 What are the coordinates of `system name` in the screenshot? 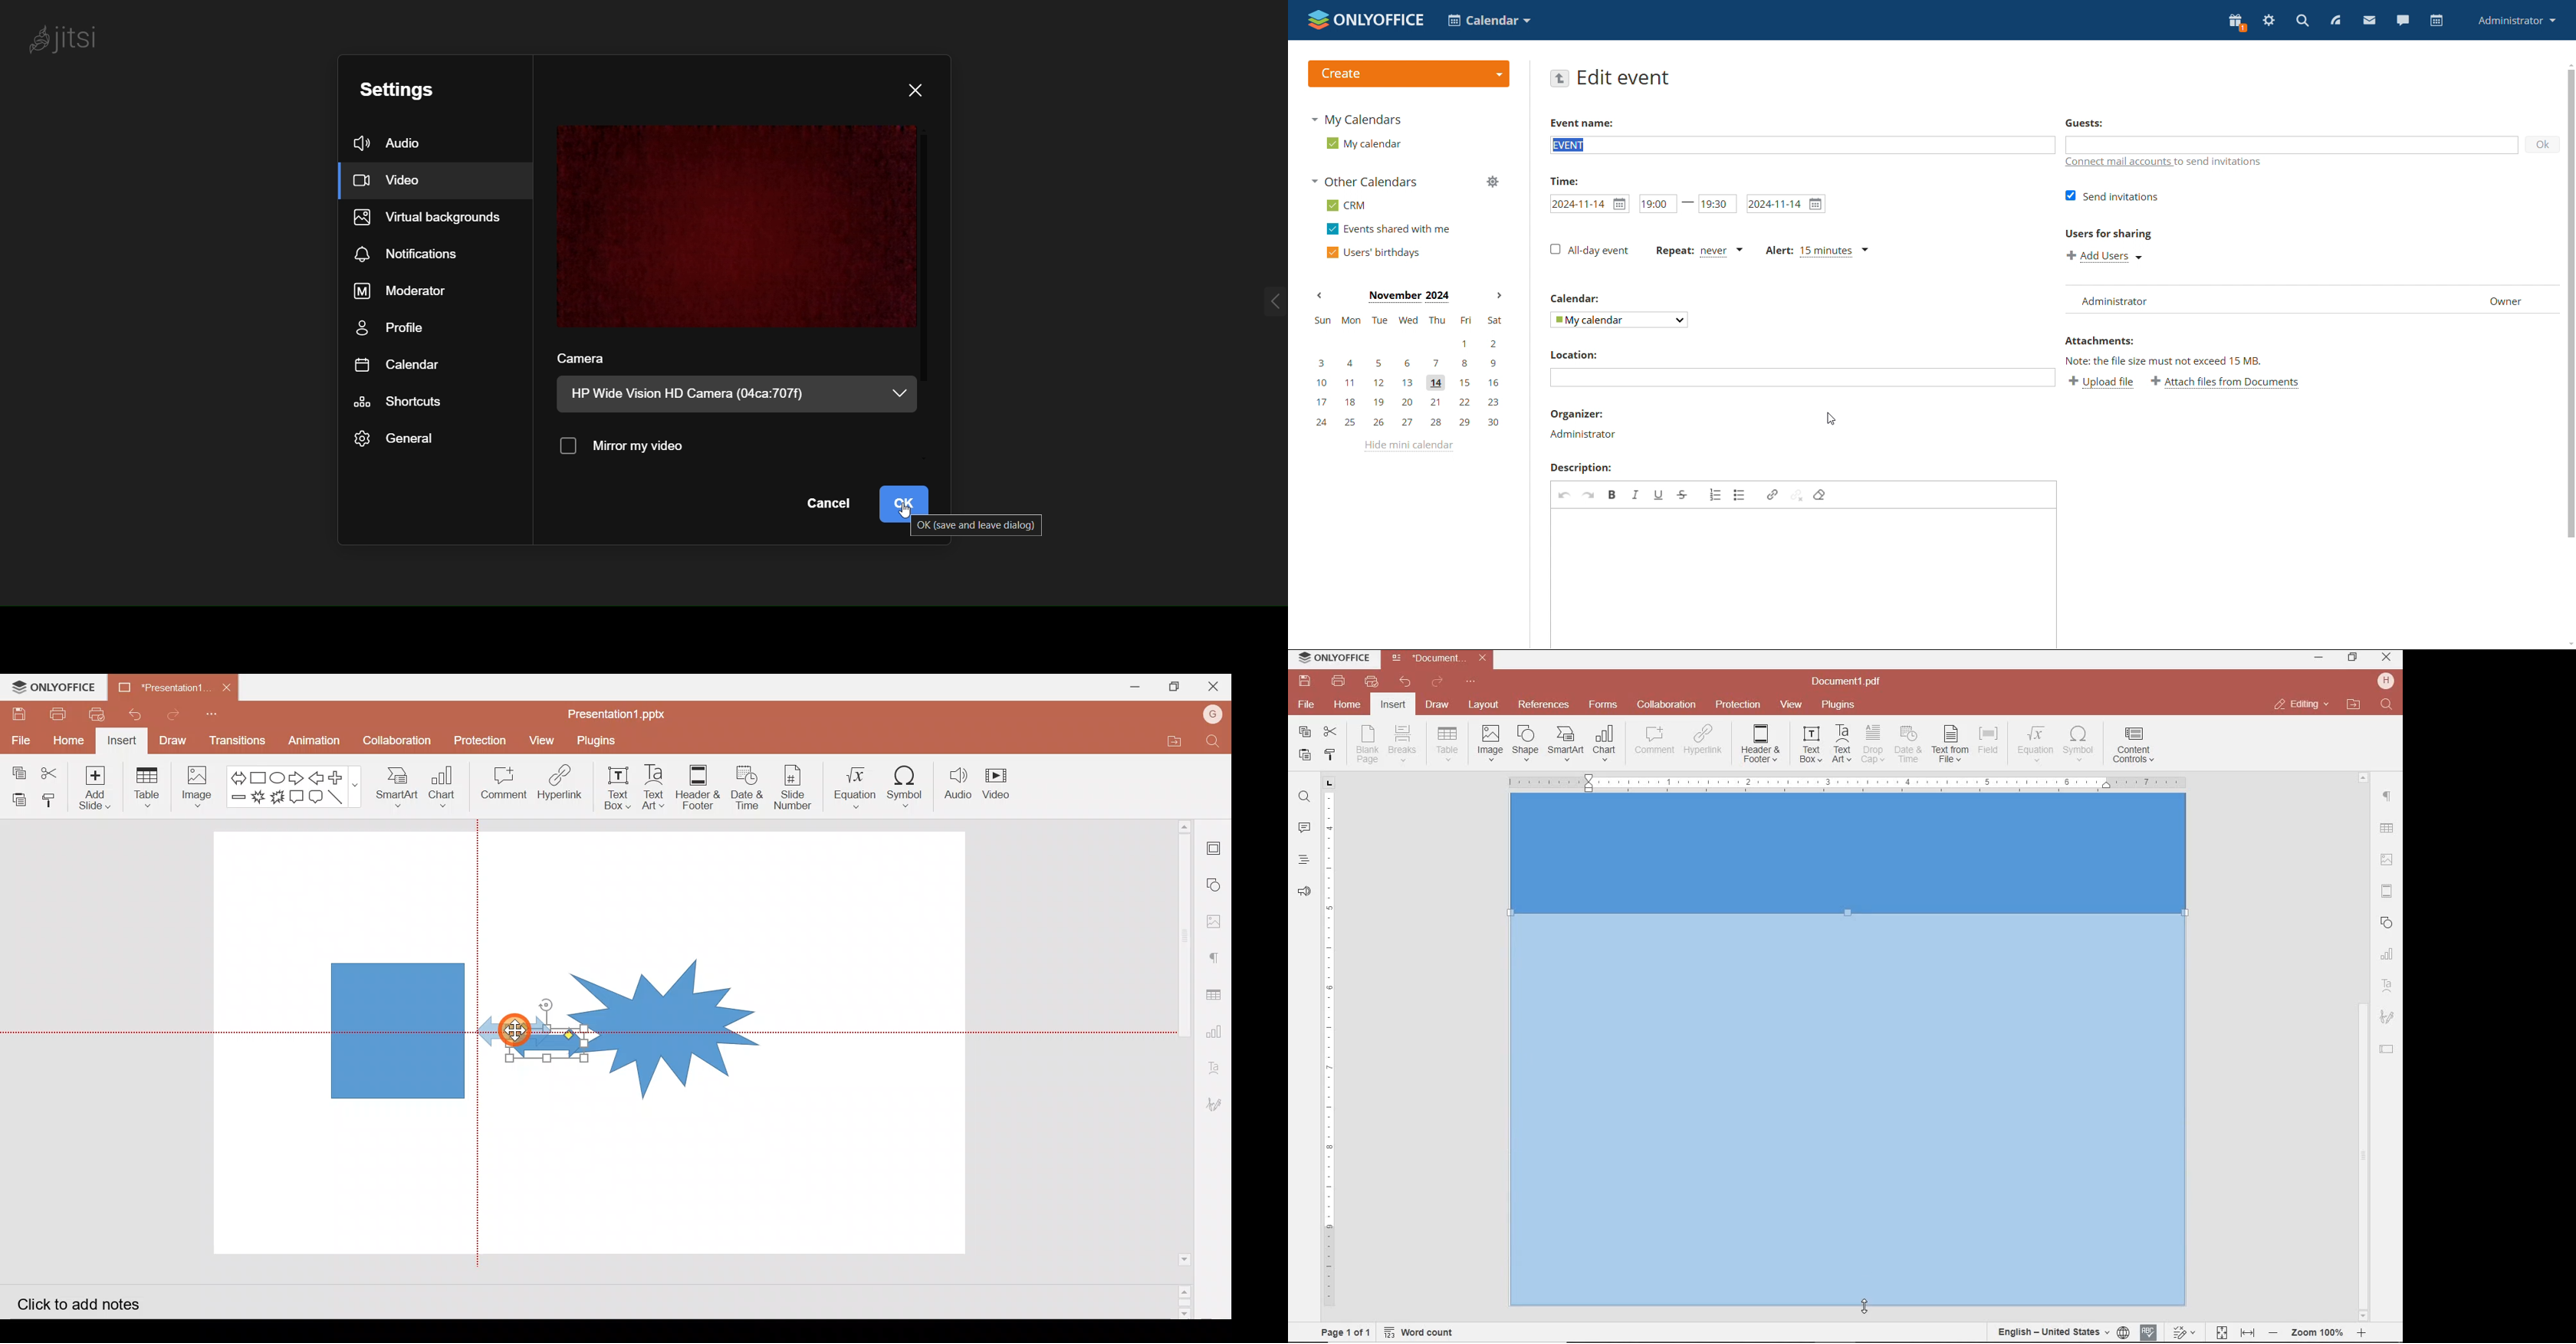 It's located at (1330, 659).